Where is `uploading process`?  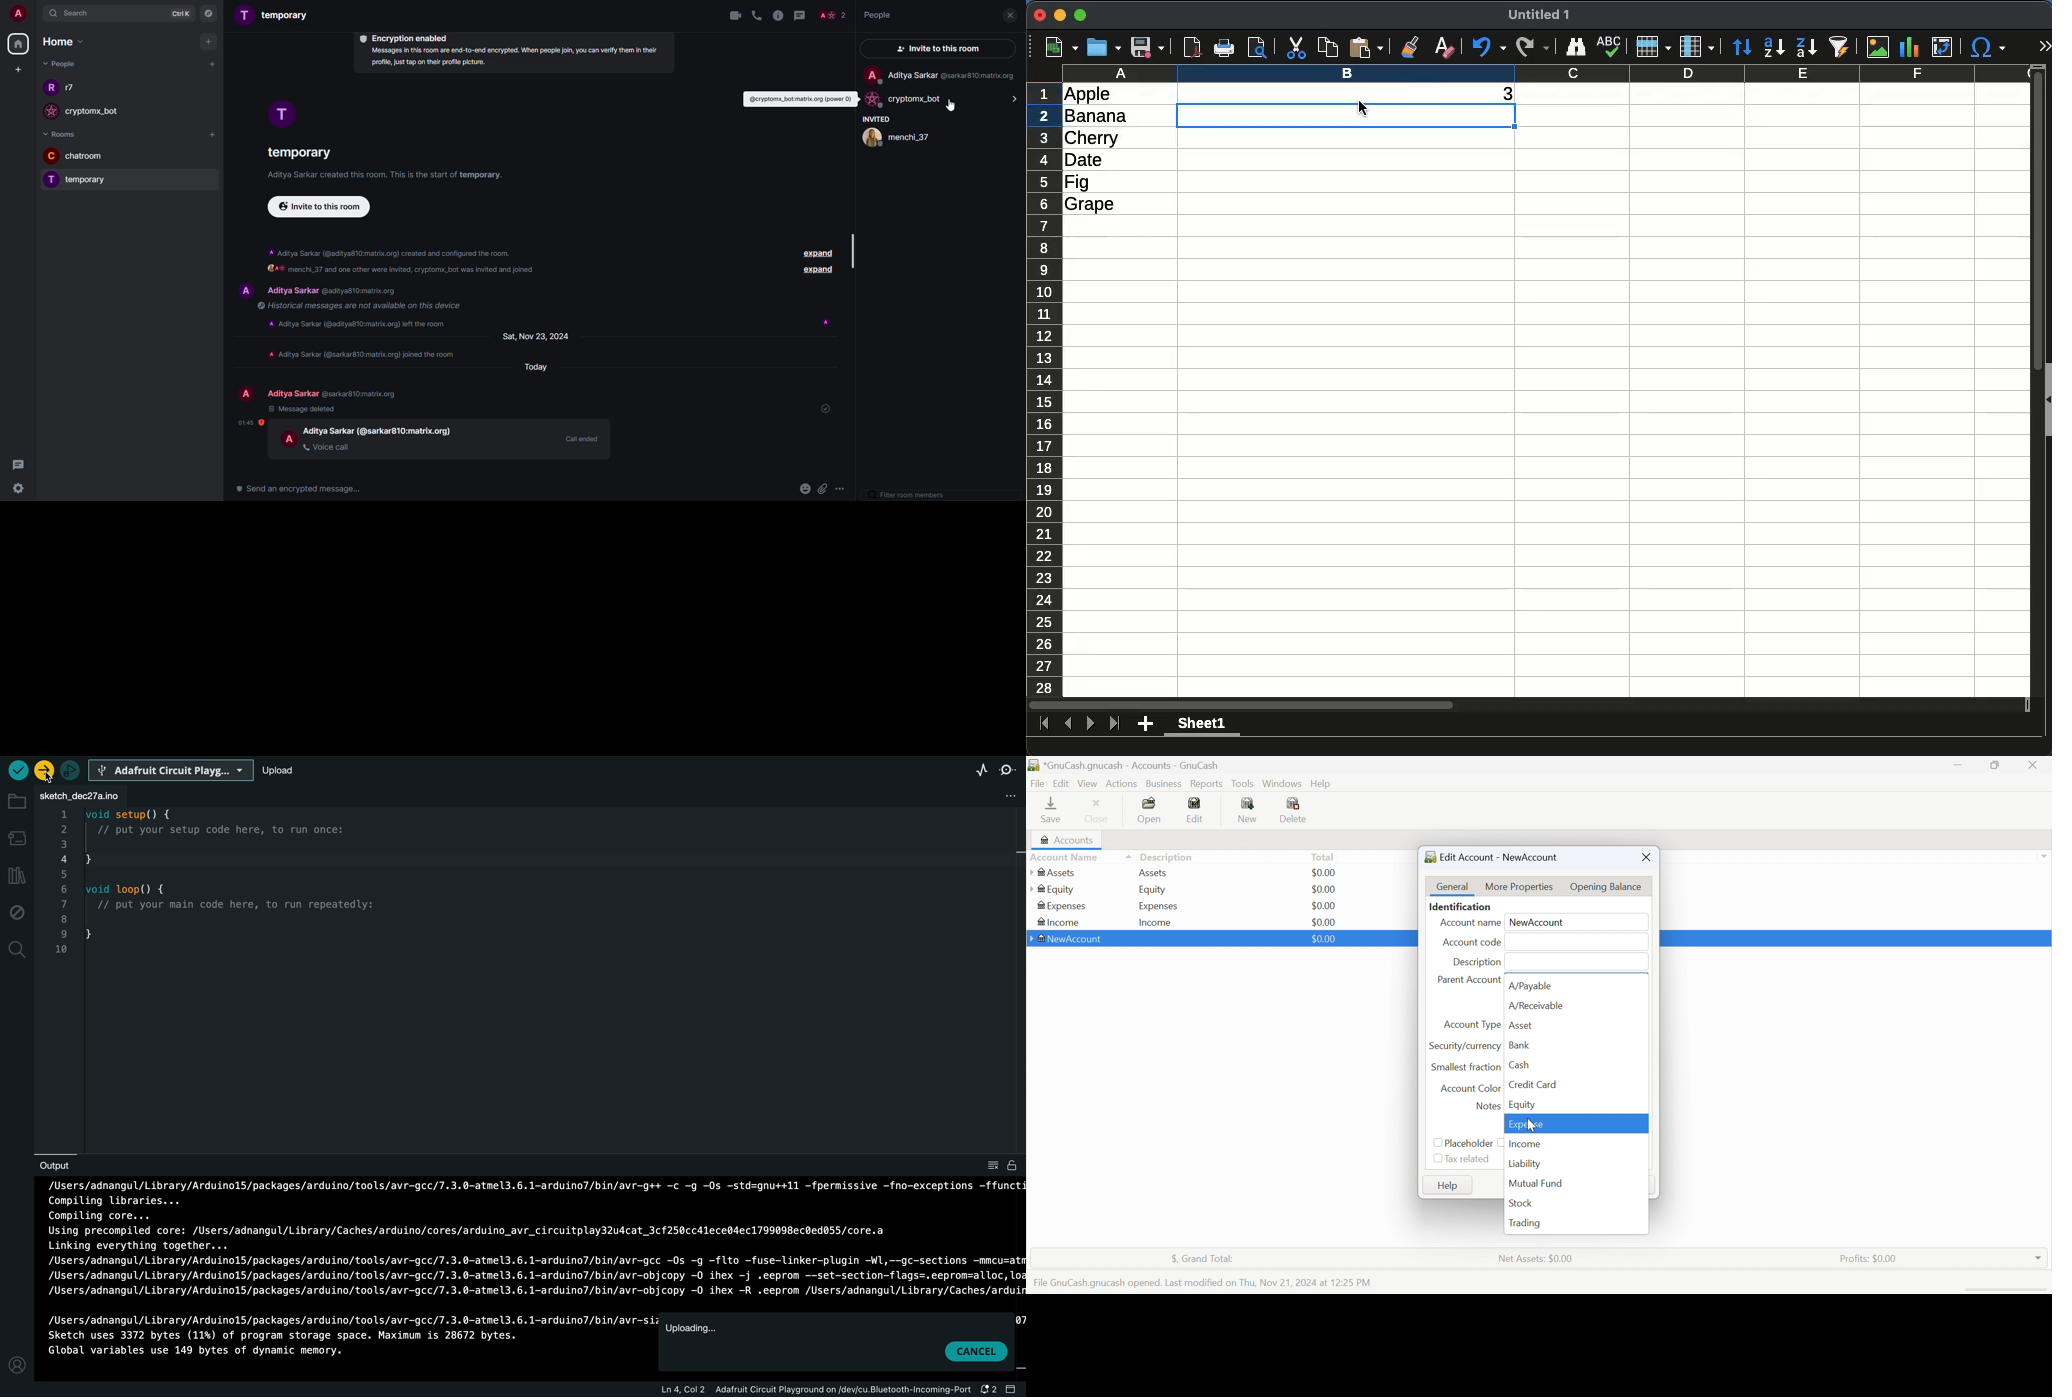 uploading process is located at coordinates (533, 1245).